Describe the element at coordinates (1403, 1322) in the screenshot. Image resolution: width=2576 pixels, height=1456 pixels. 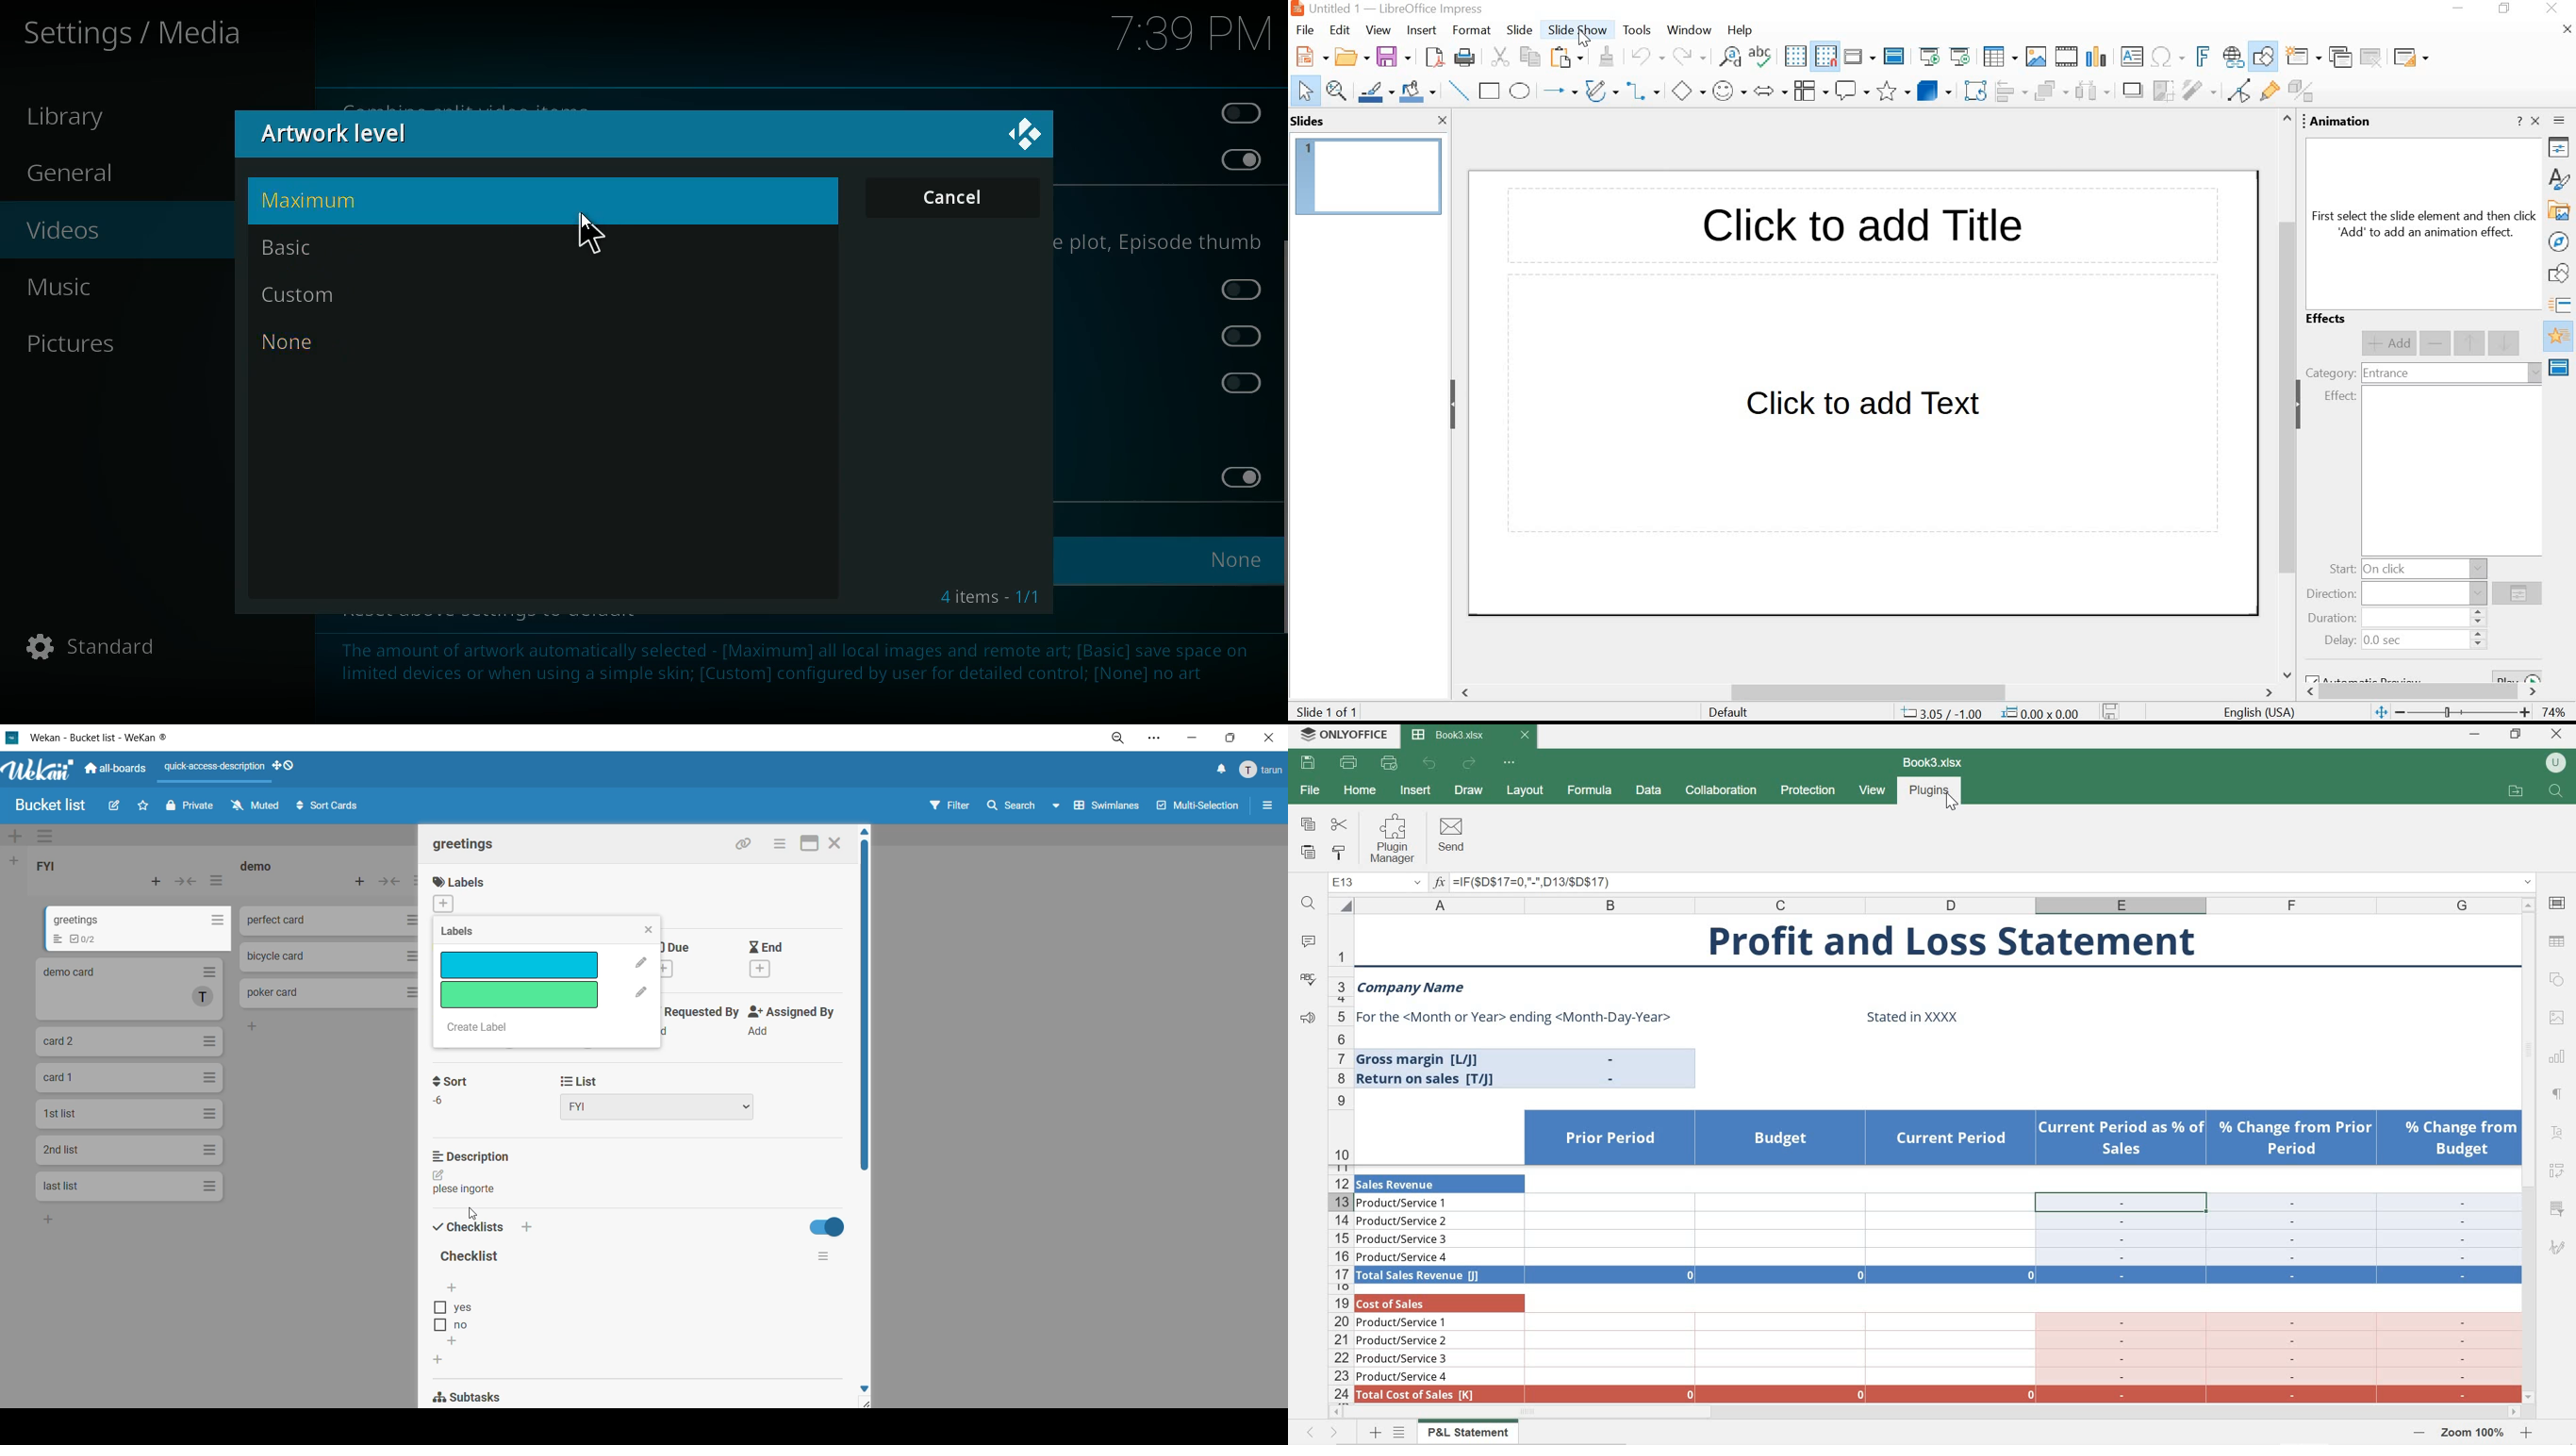
I see `Product/Service 1` at that location.